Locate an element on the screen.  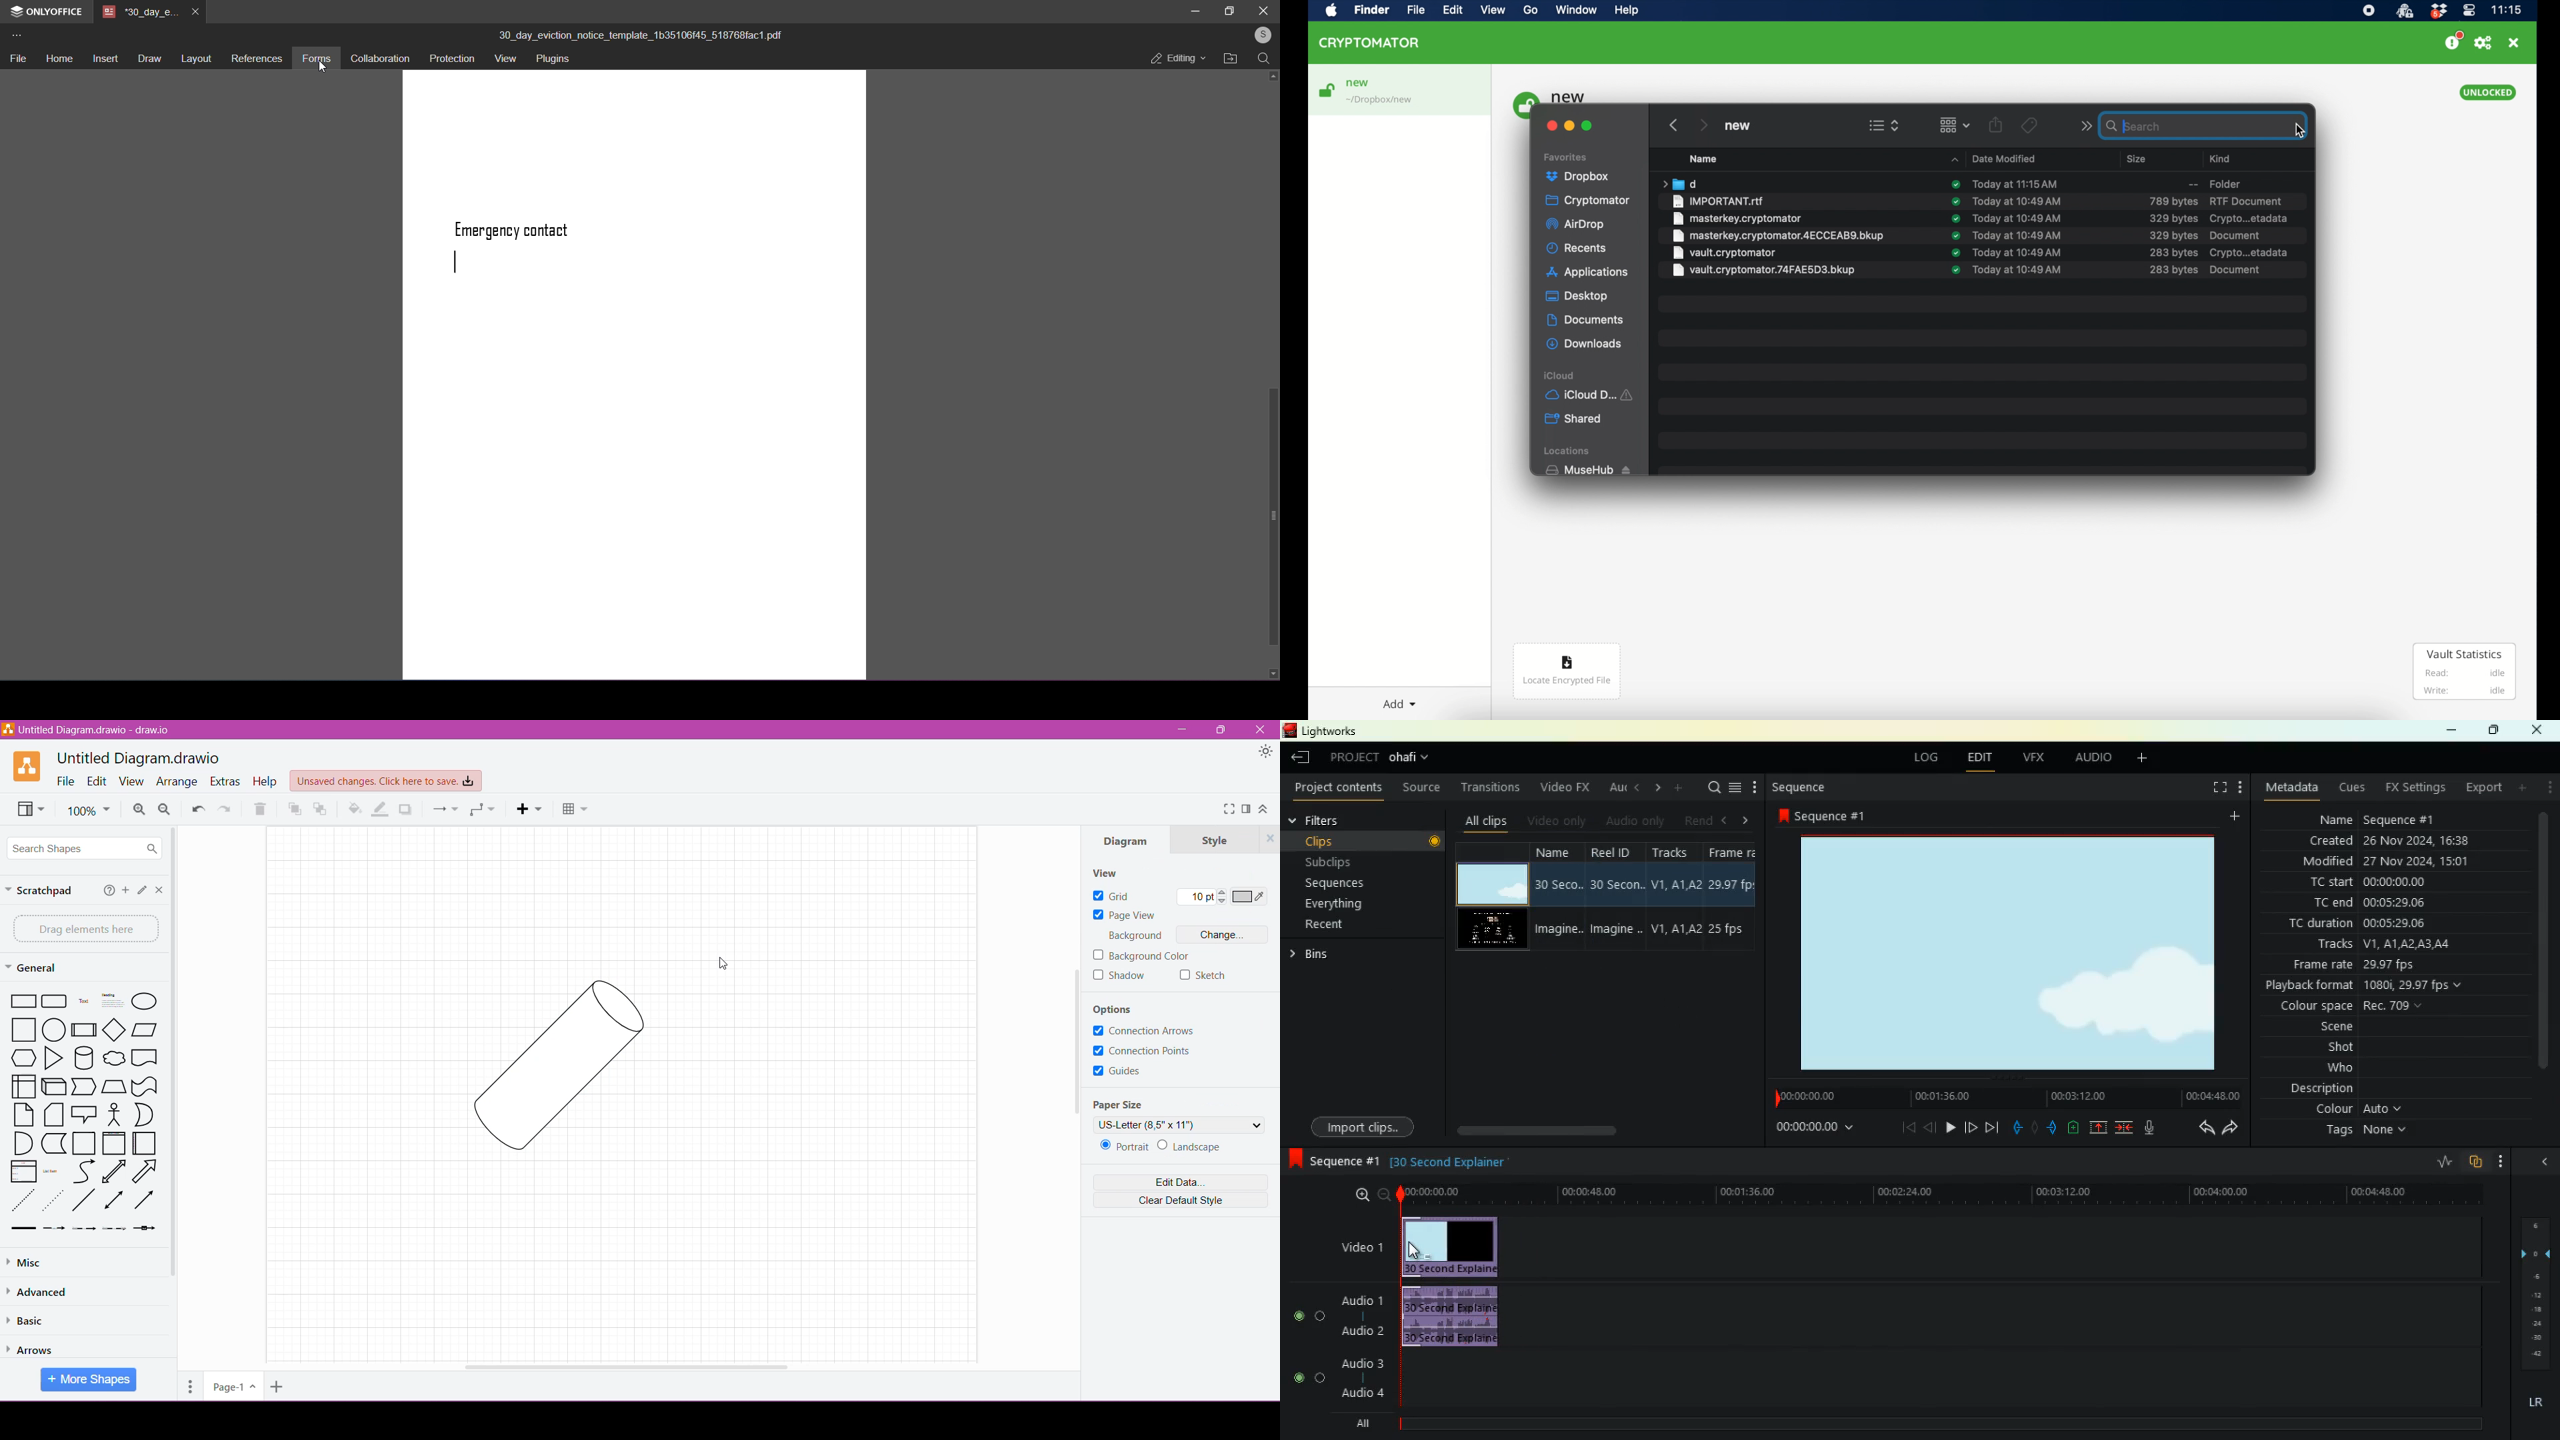
Set grid color is located at coordinates (1250, 897).